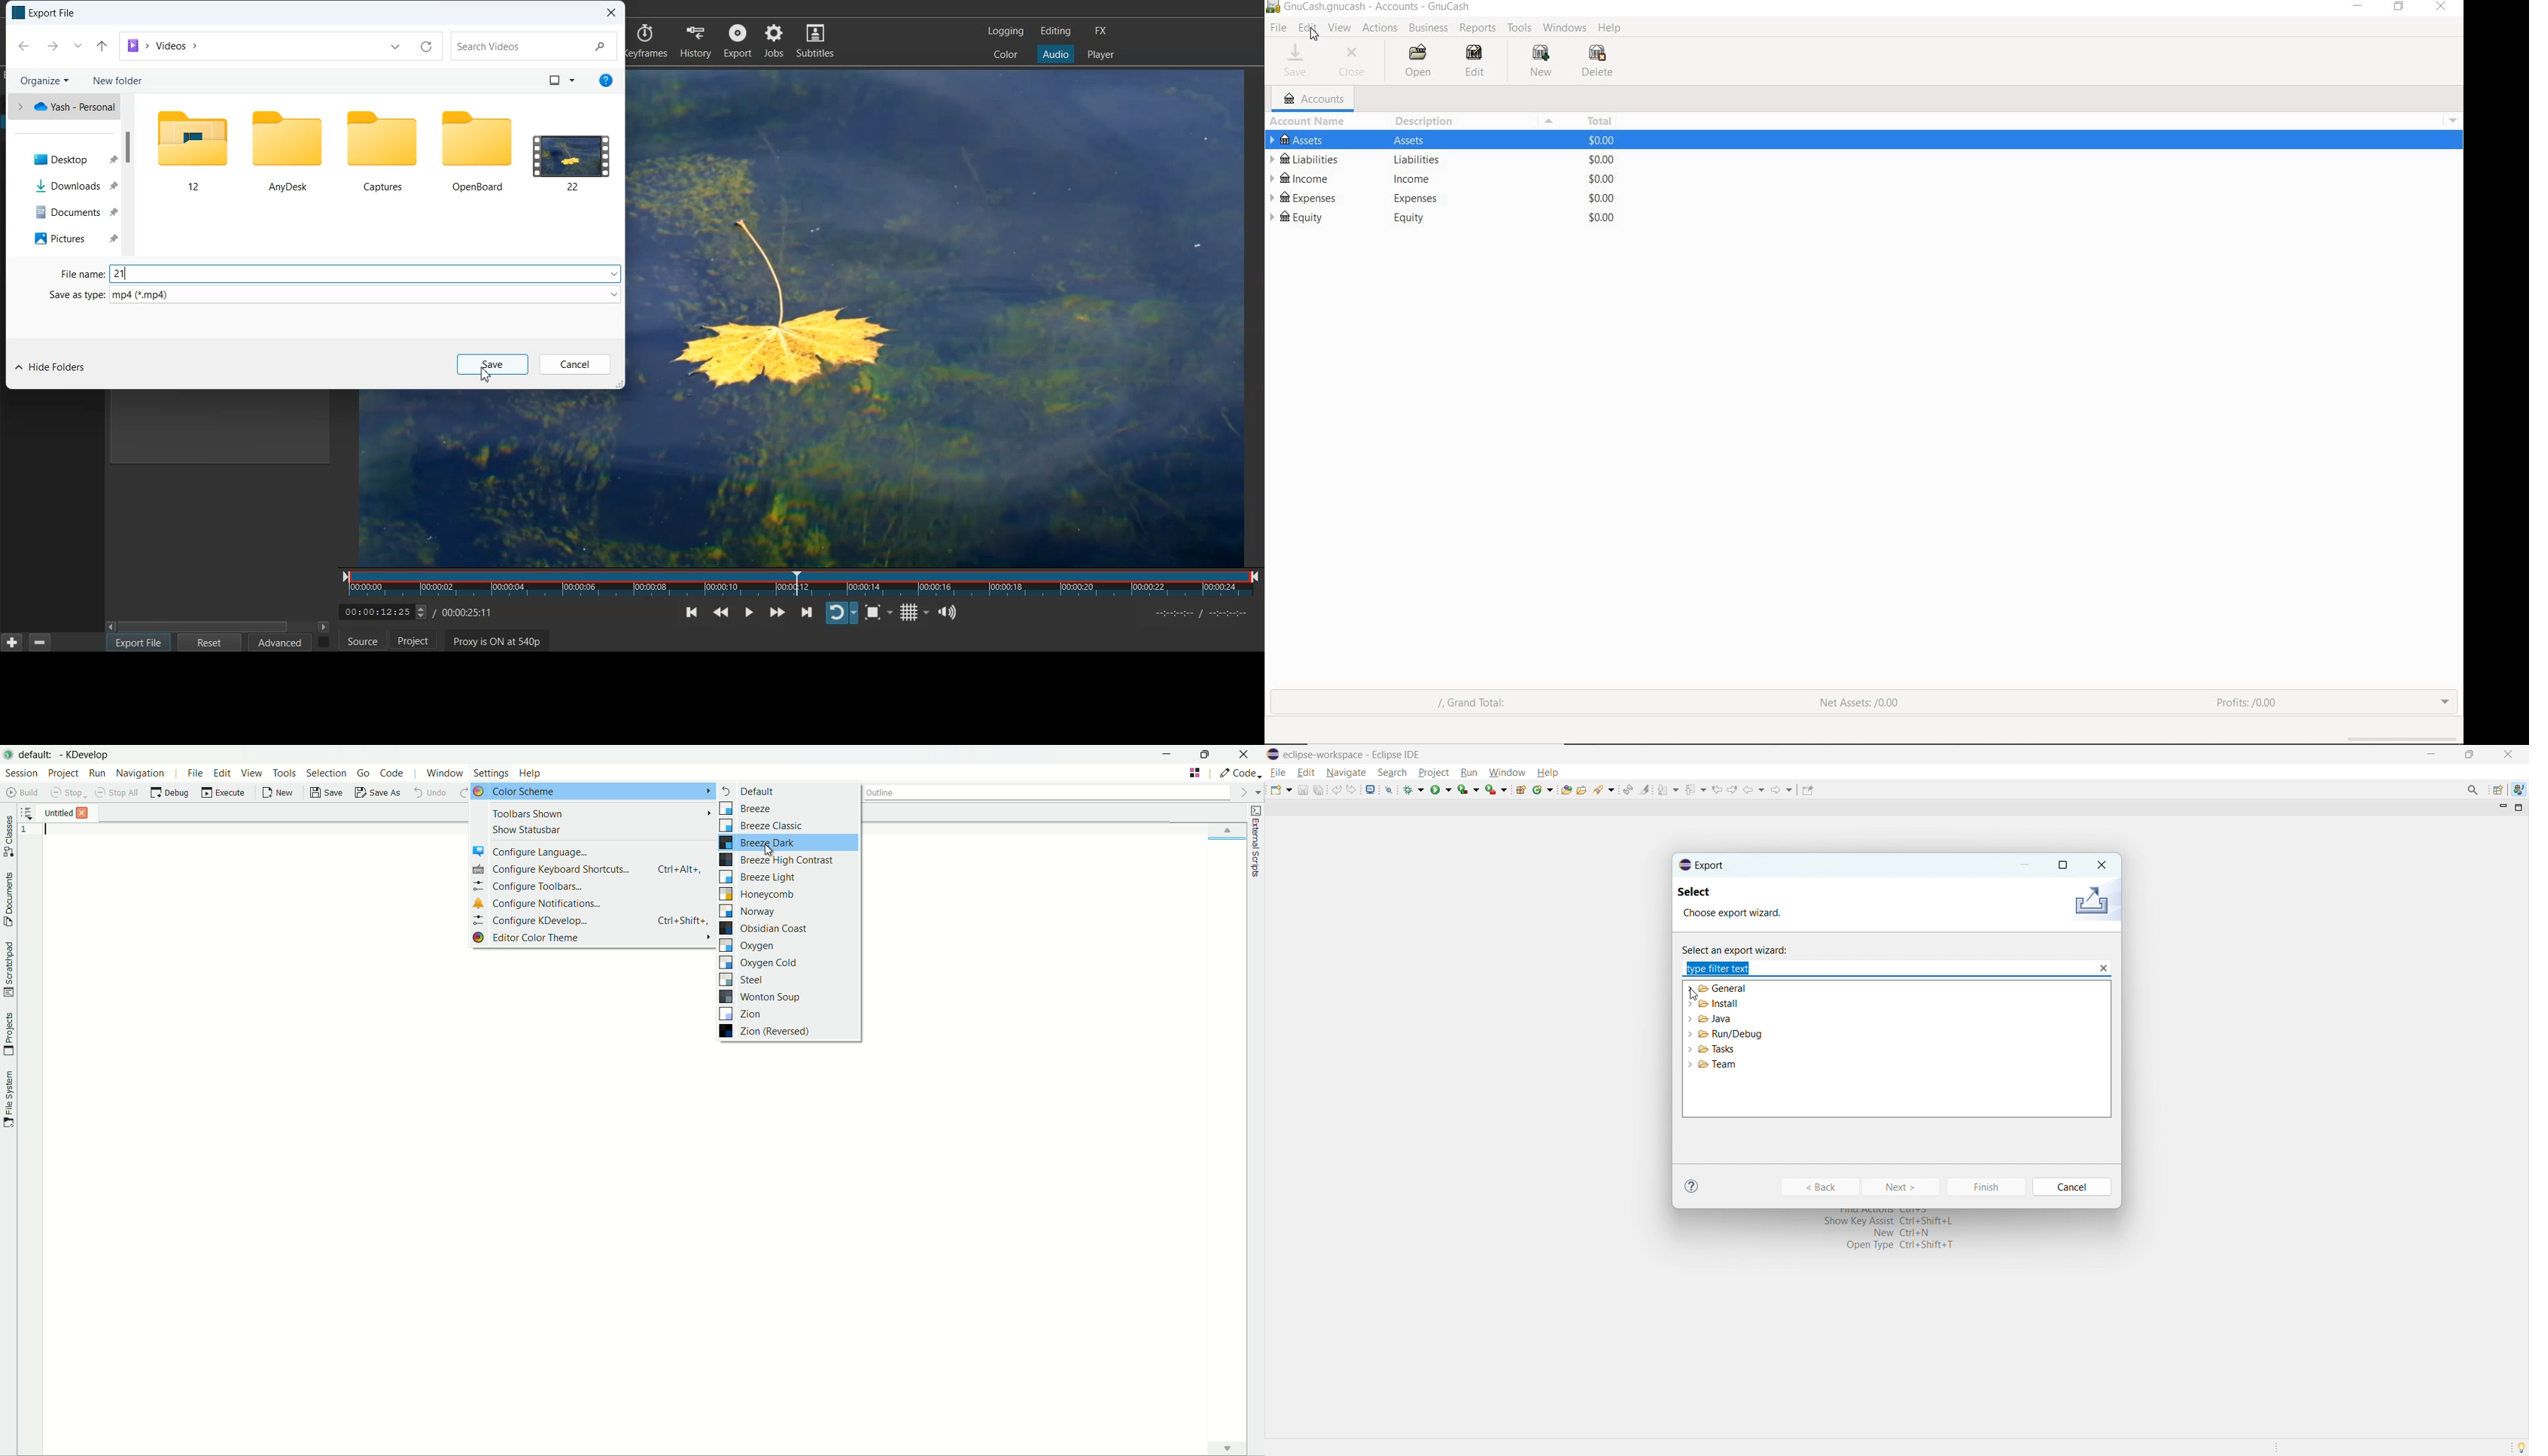  I want to click on open task, so click(1581, 788).